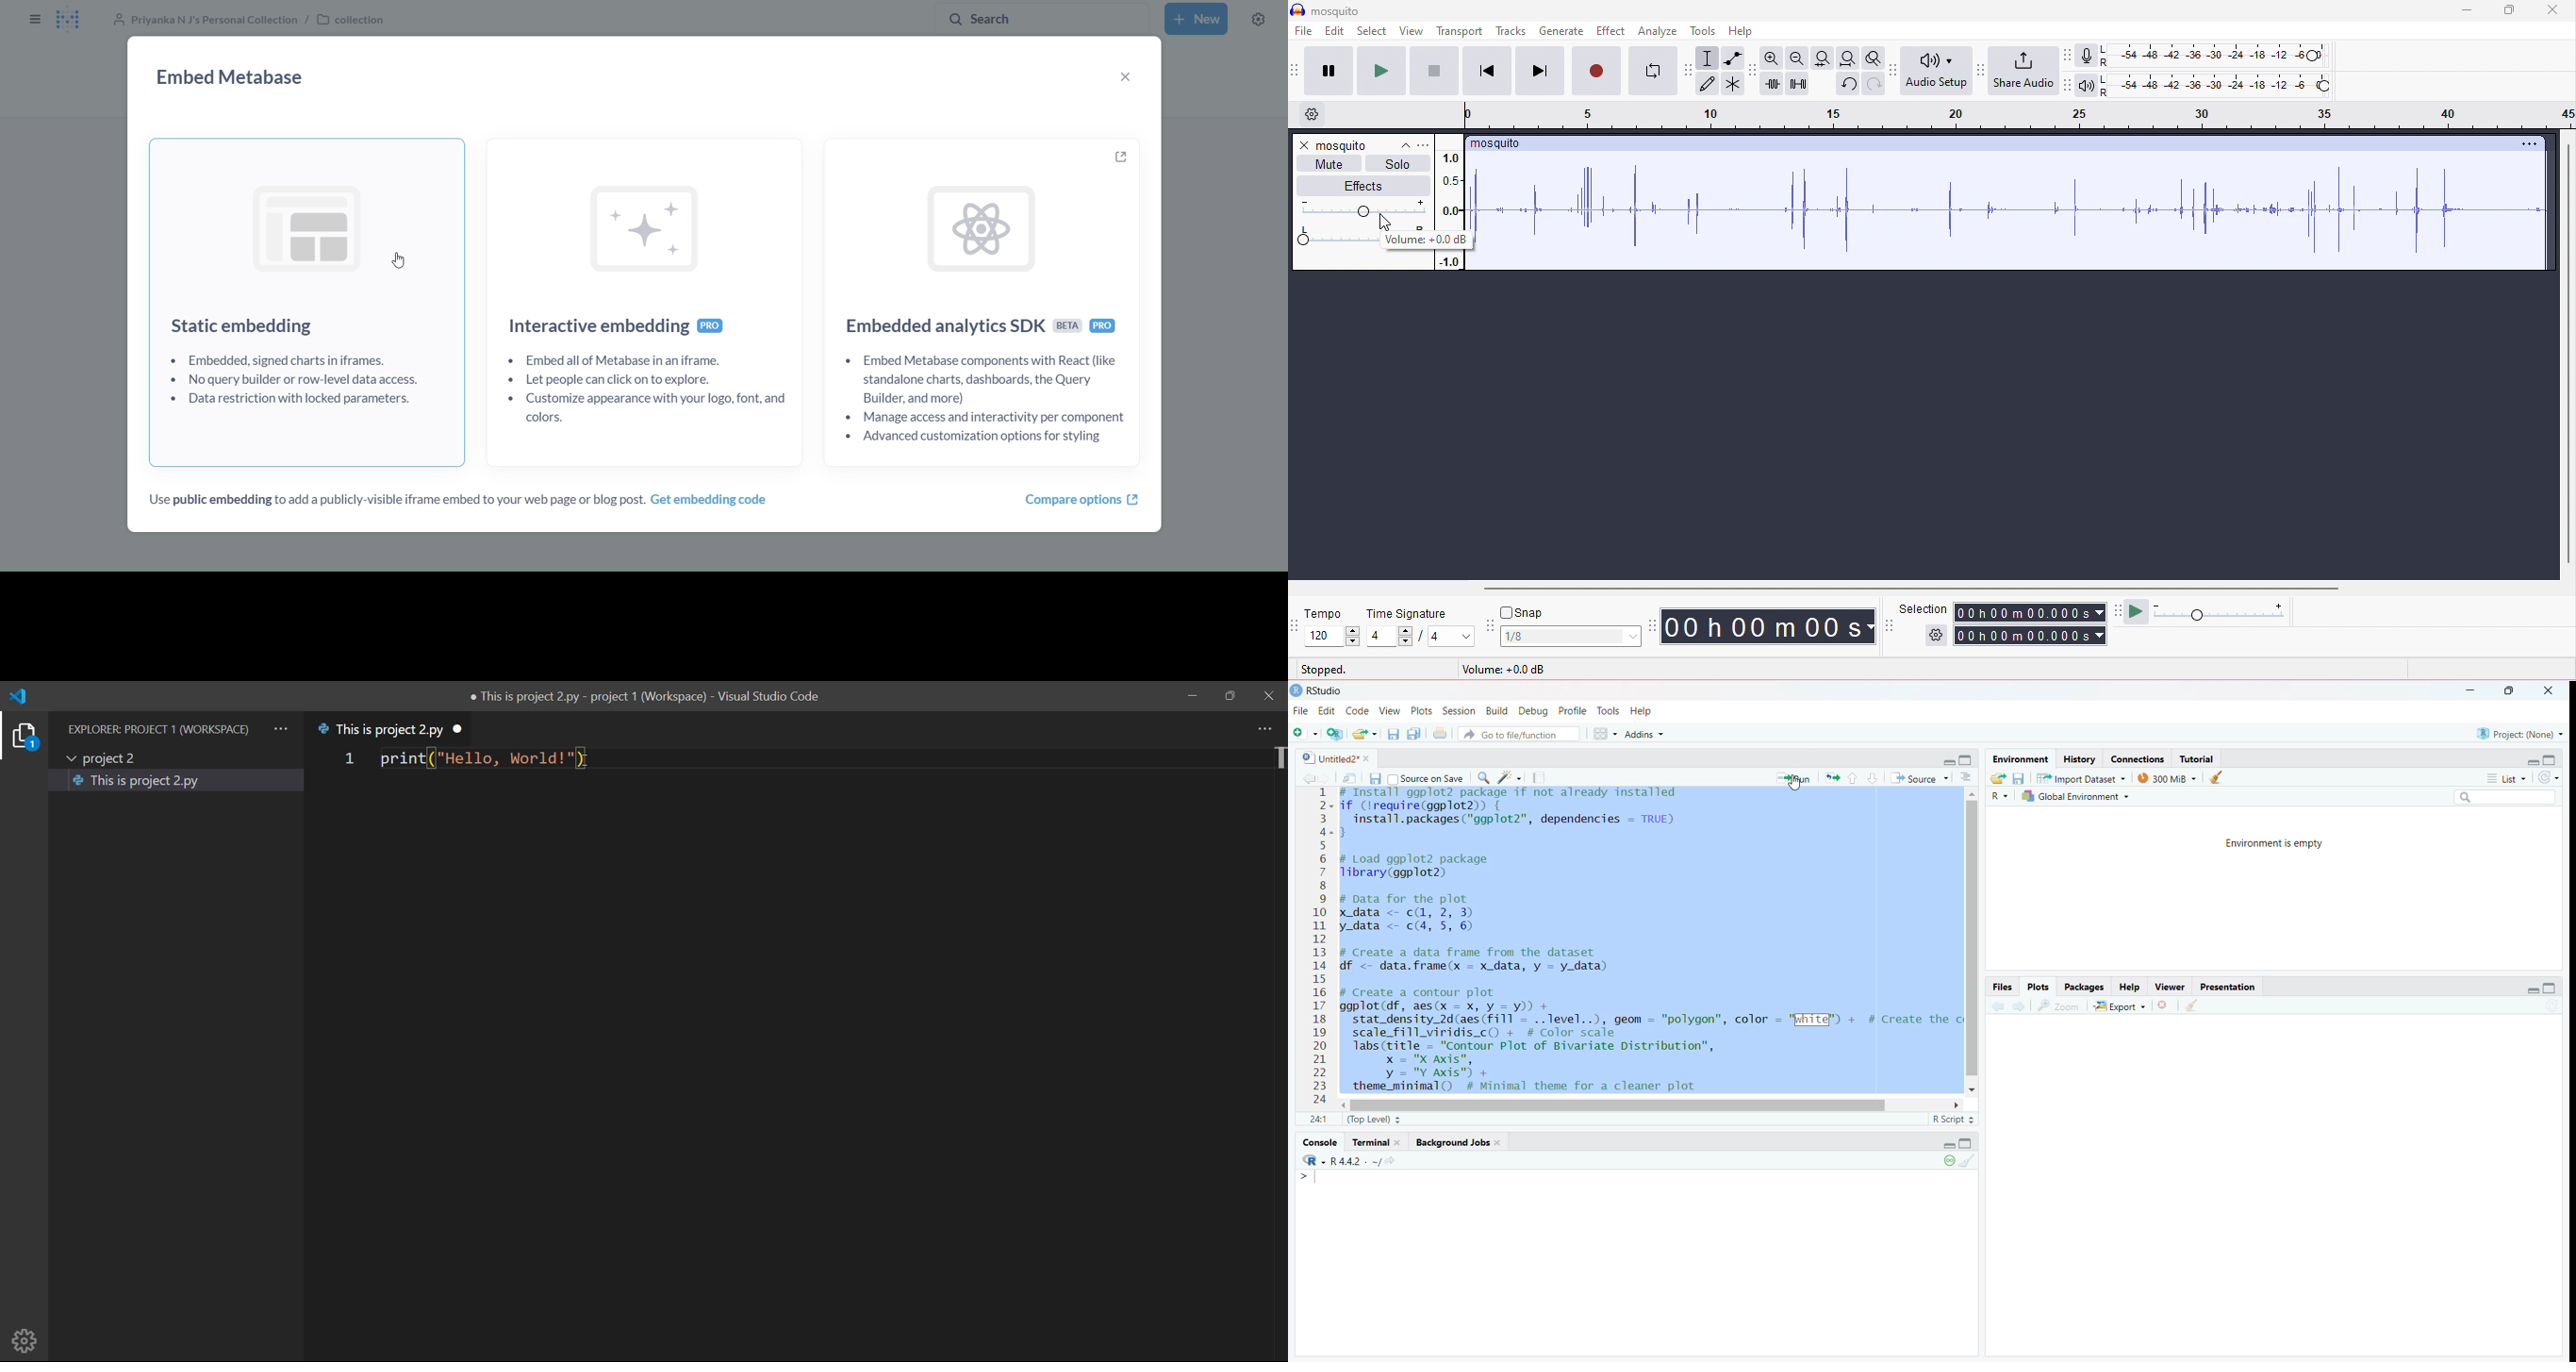 The width and height of the screenshot is (2576, 1372). I want to click on embed metabase, so click(234, 79).